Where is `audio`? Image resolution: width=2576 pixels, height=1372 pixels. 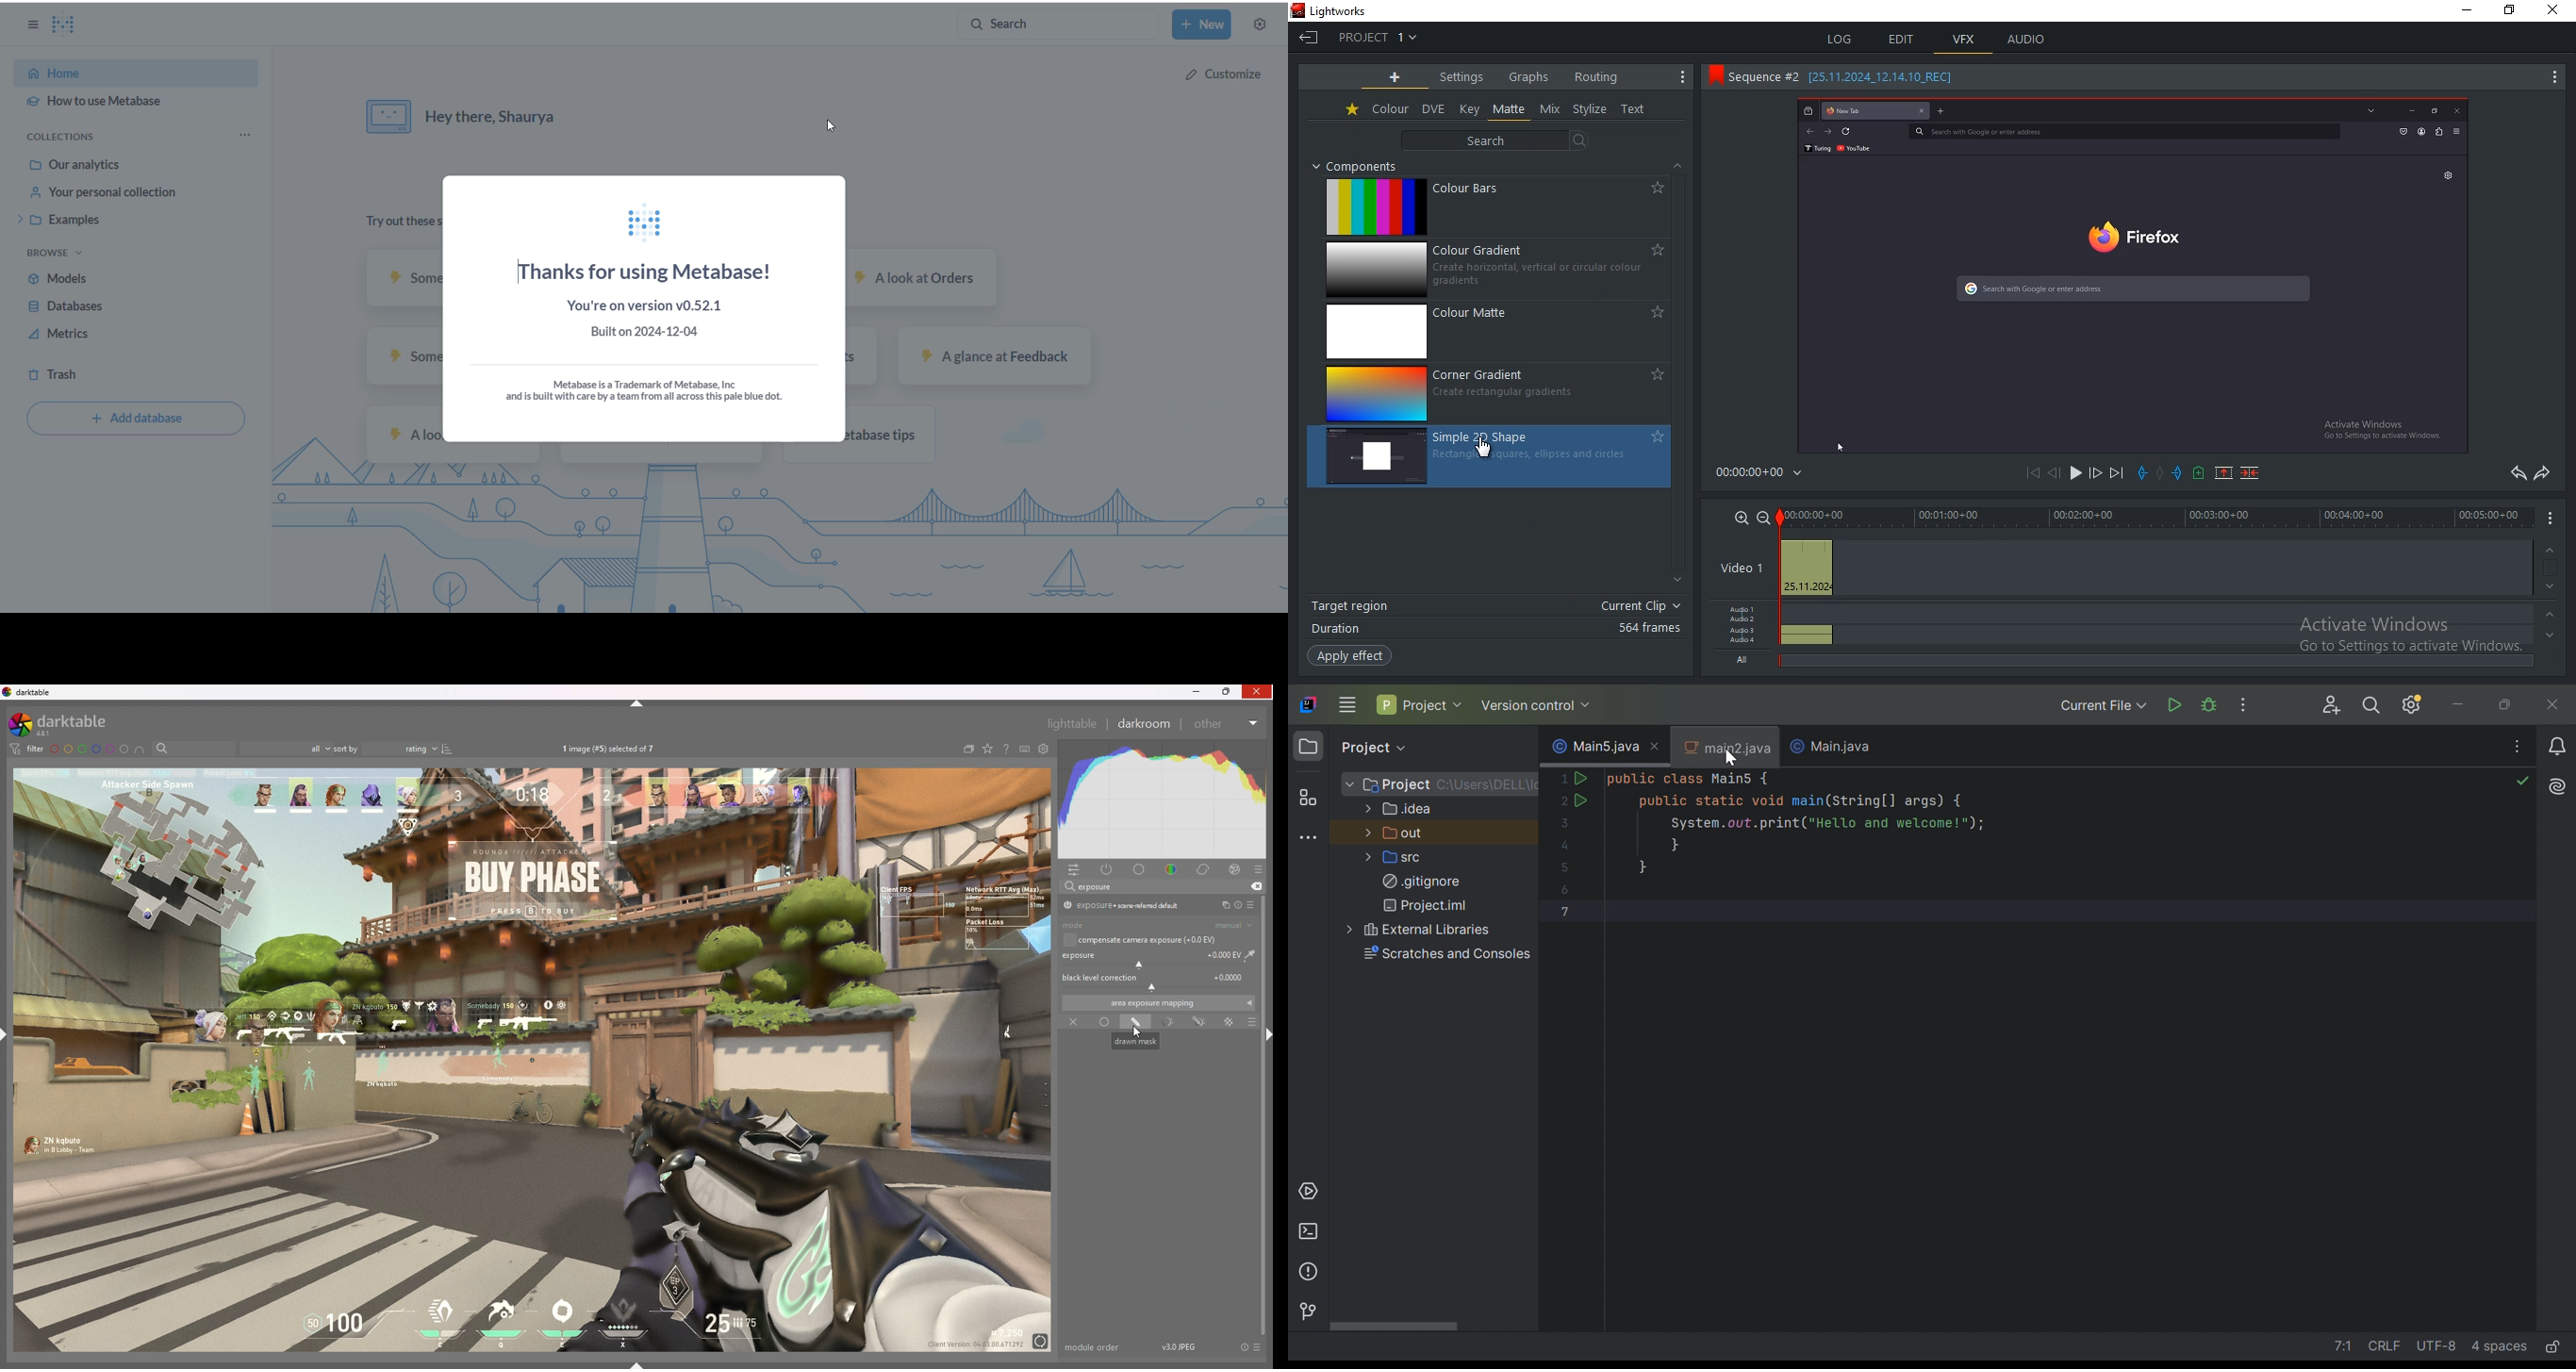
audio is located at coordinates (1805, 624).